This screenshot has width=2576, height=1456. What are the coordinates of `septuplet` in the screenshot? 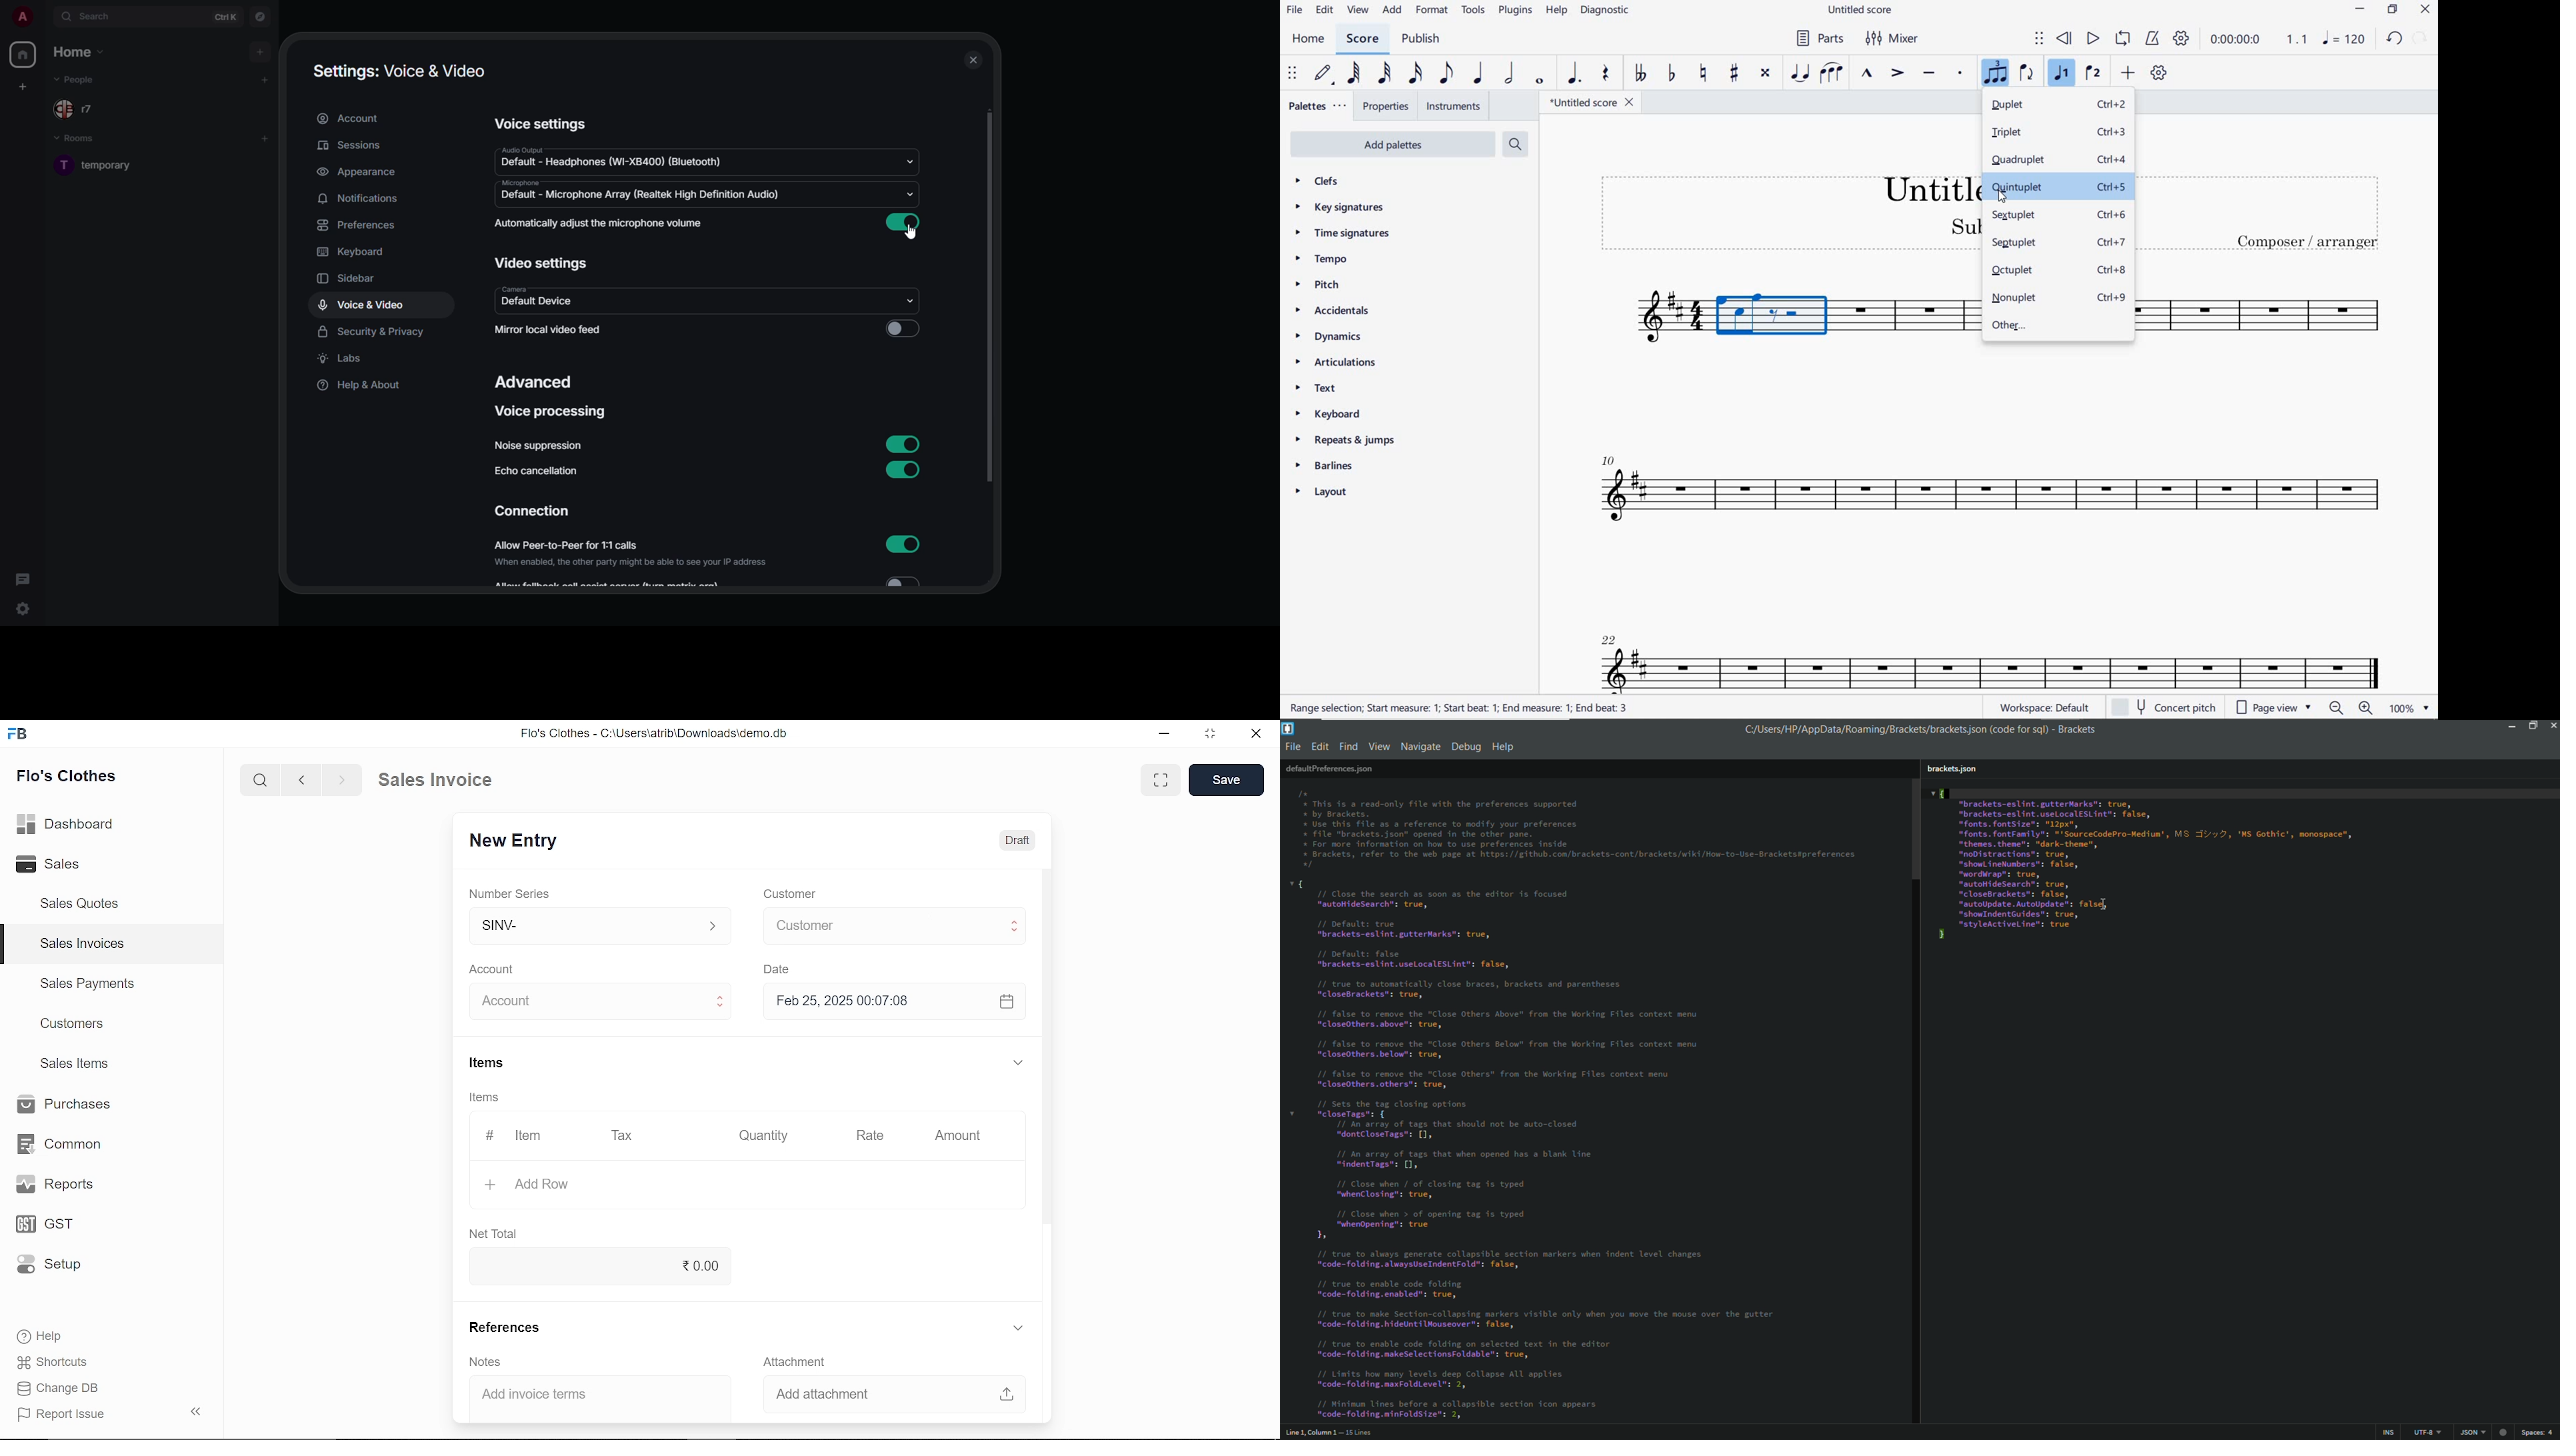 It's located at (2058, 243).